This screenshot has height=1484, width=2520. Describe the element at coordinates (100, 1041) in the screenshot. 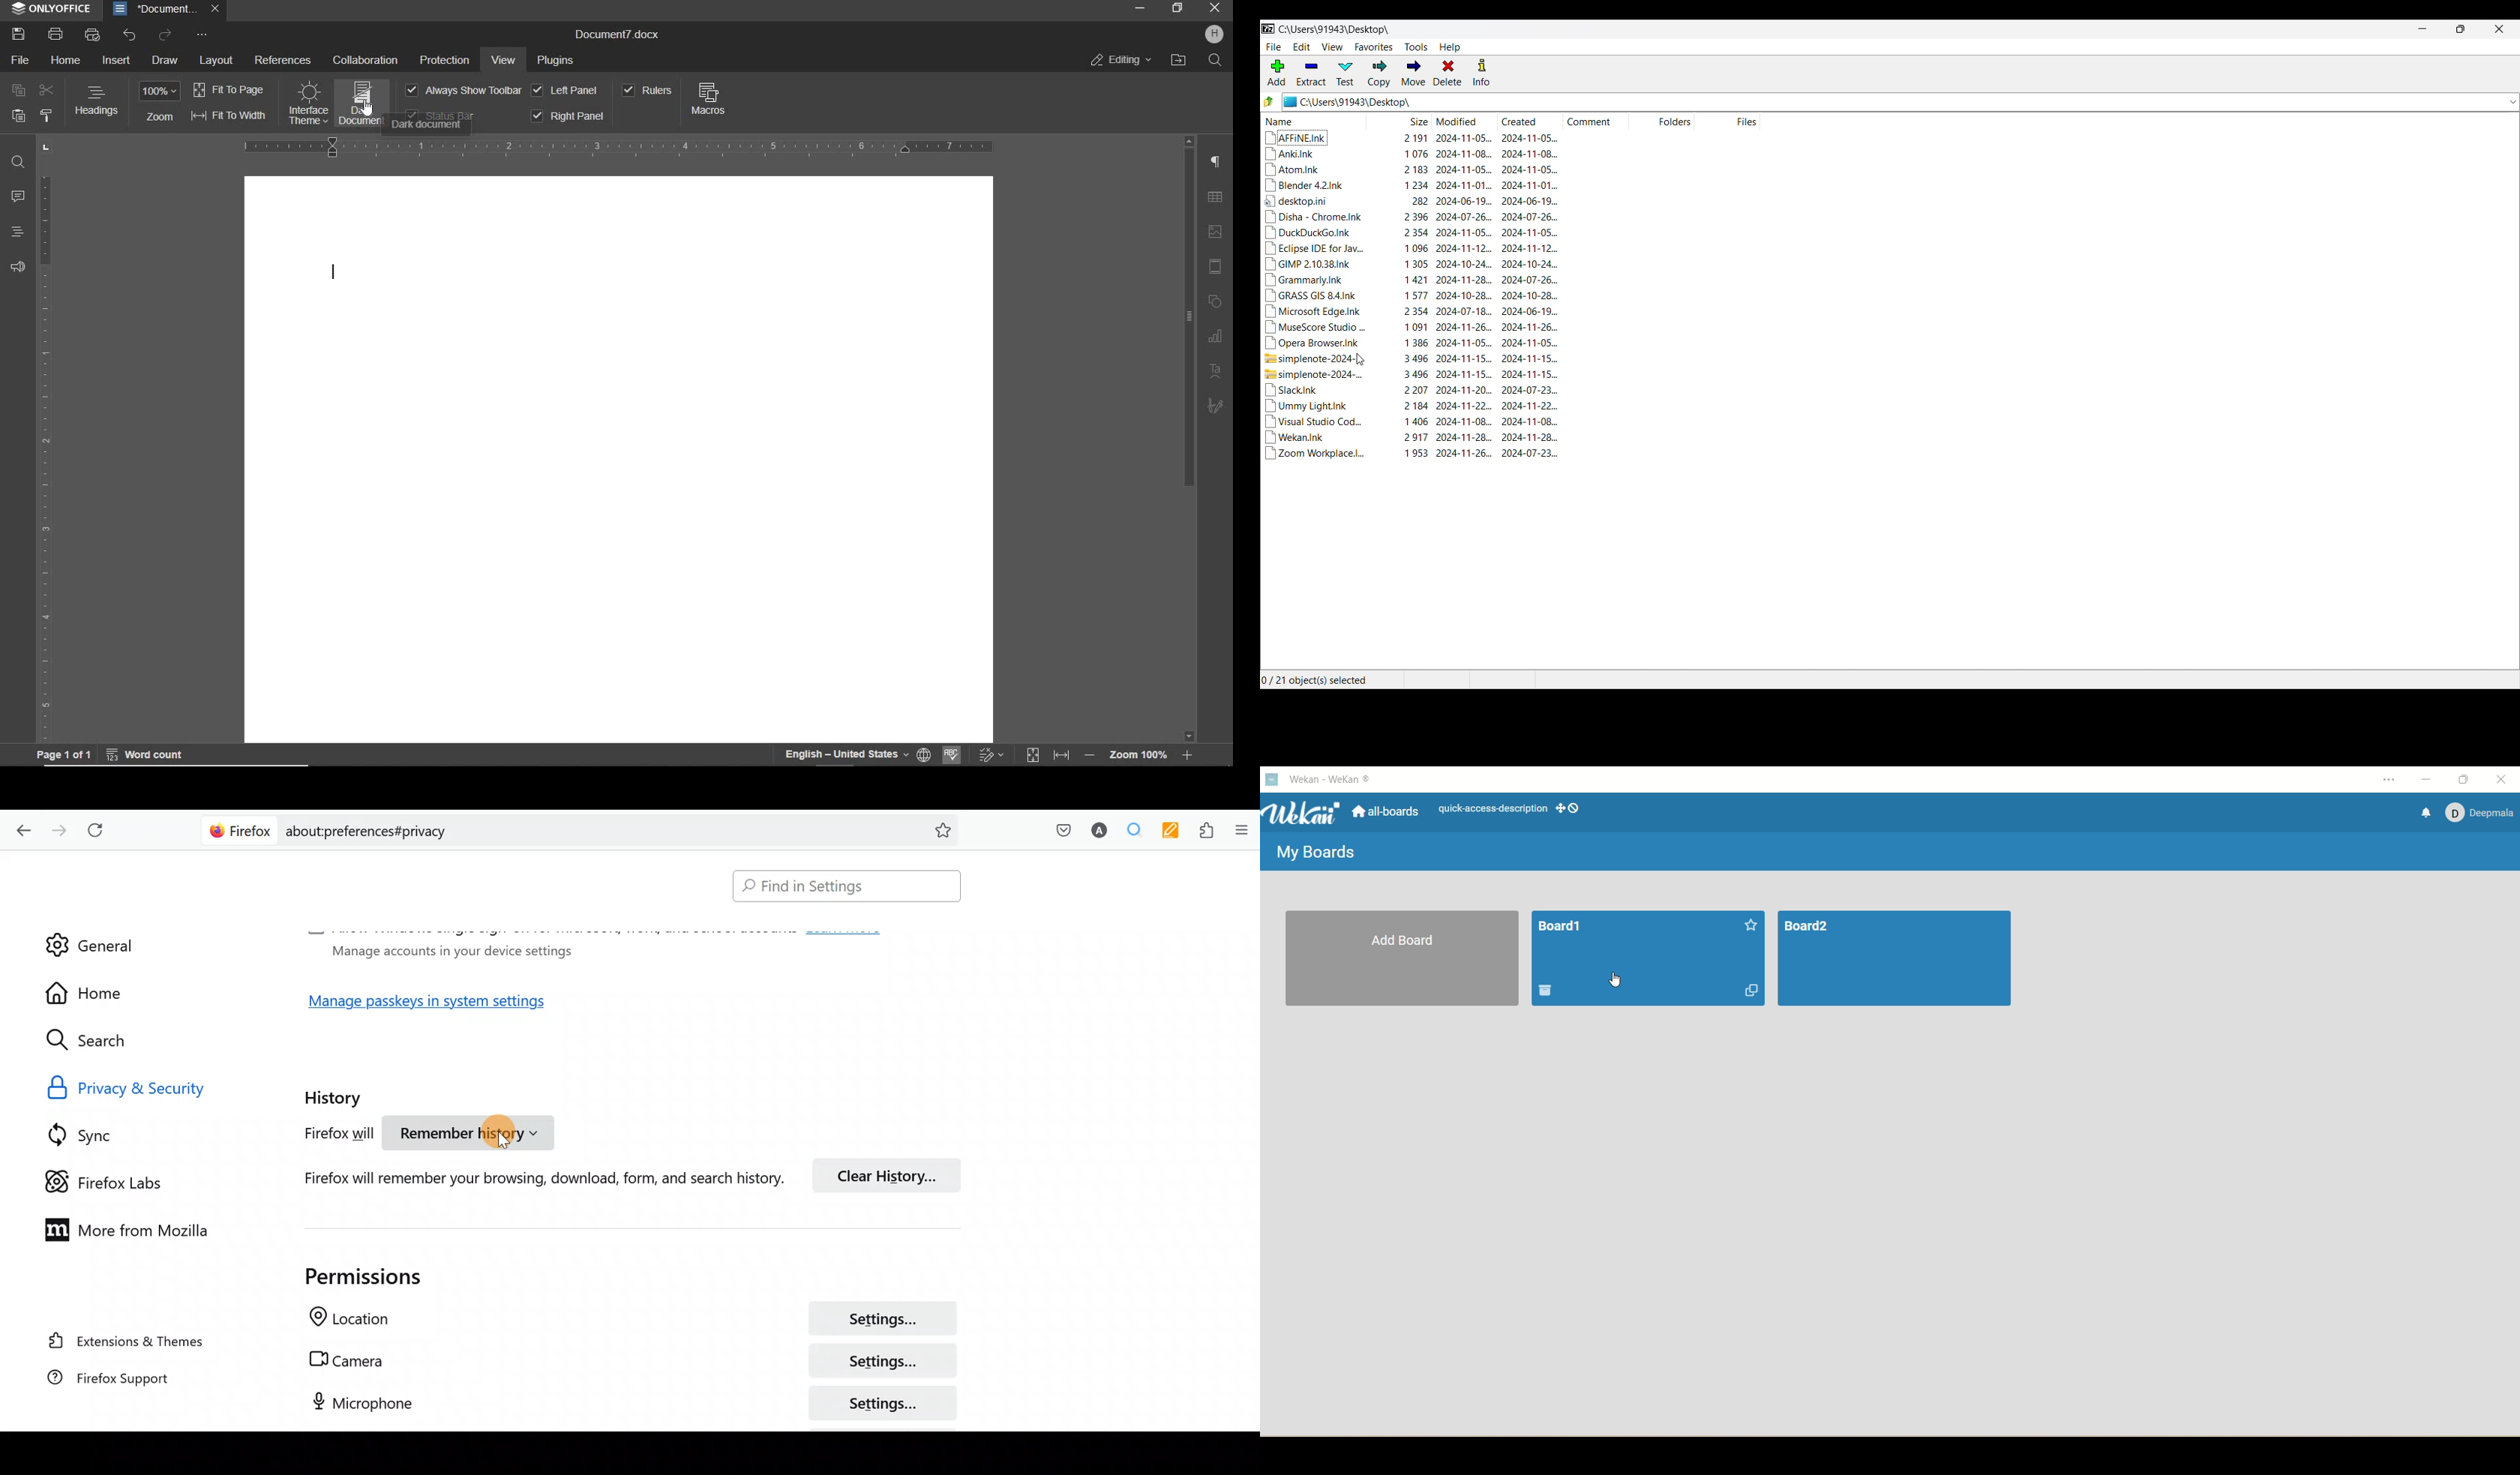

I see `Search icon` at that location.